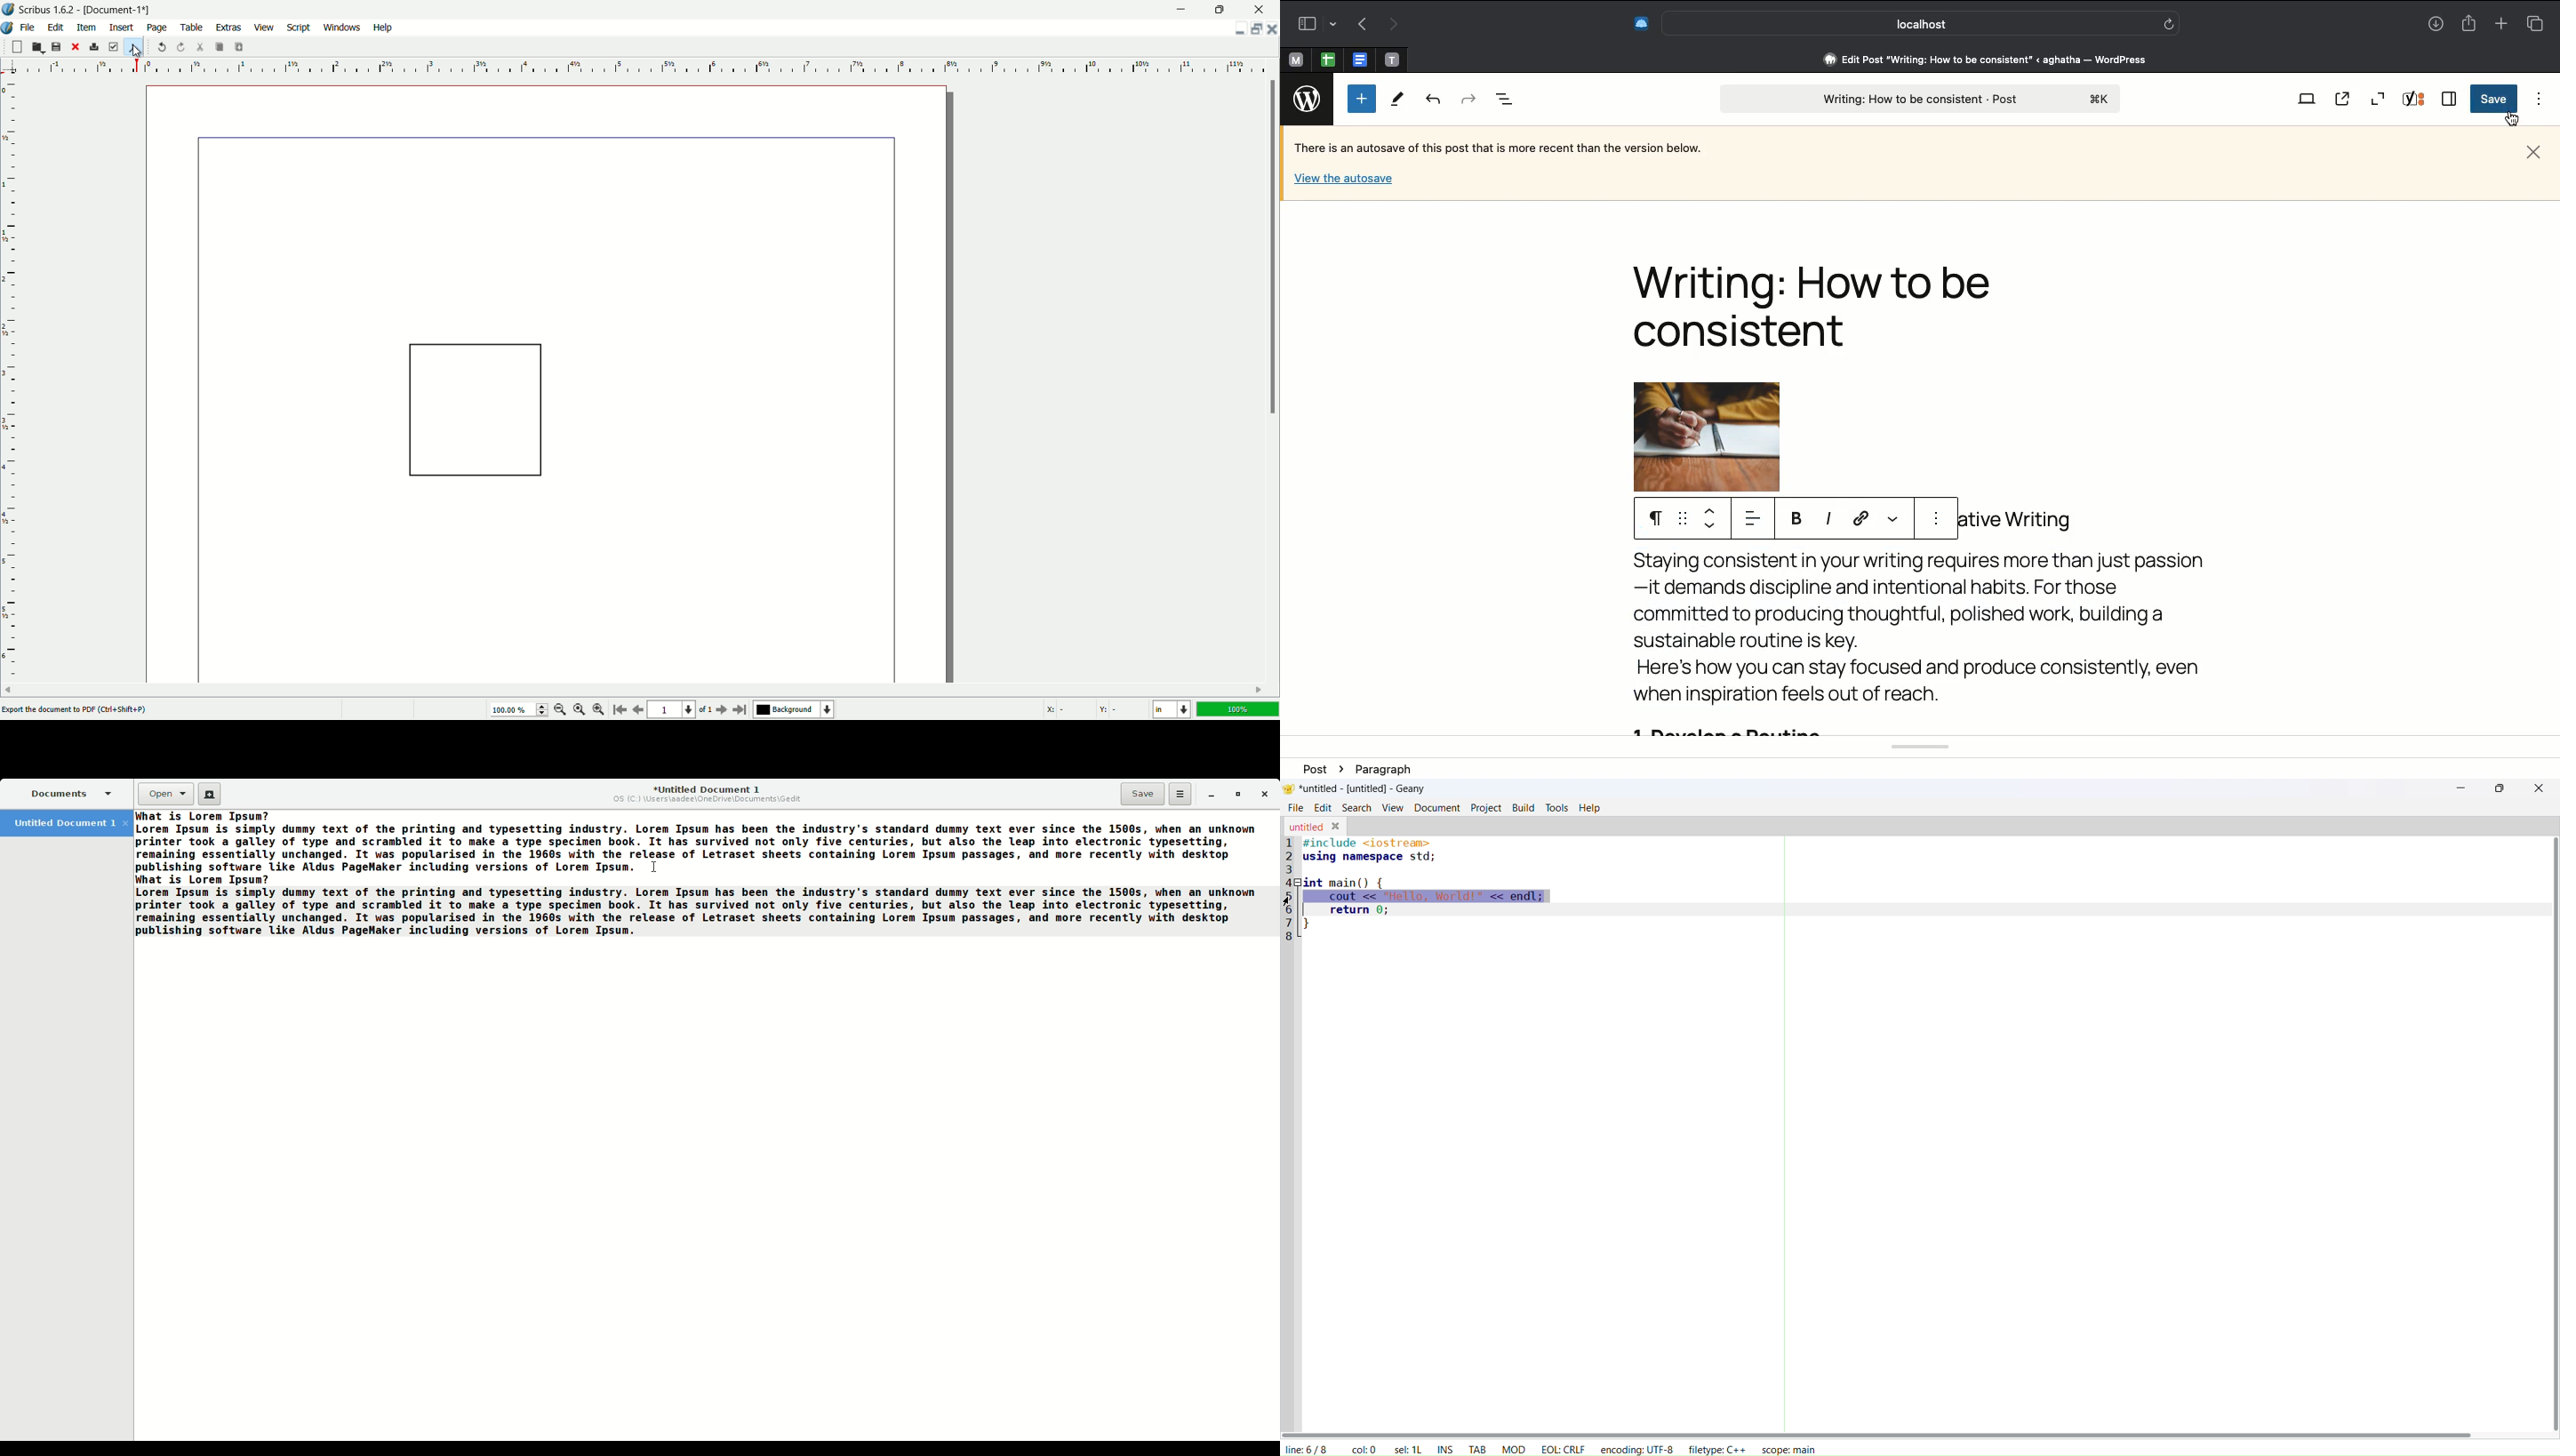 The width and height of the screenshot is (2576, 1456). Describe the element at coordinates (8, 28) in the screenshot. I see `app icon` at that location.